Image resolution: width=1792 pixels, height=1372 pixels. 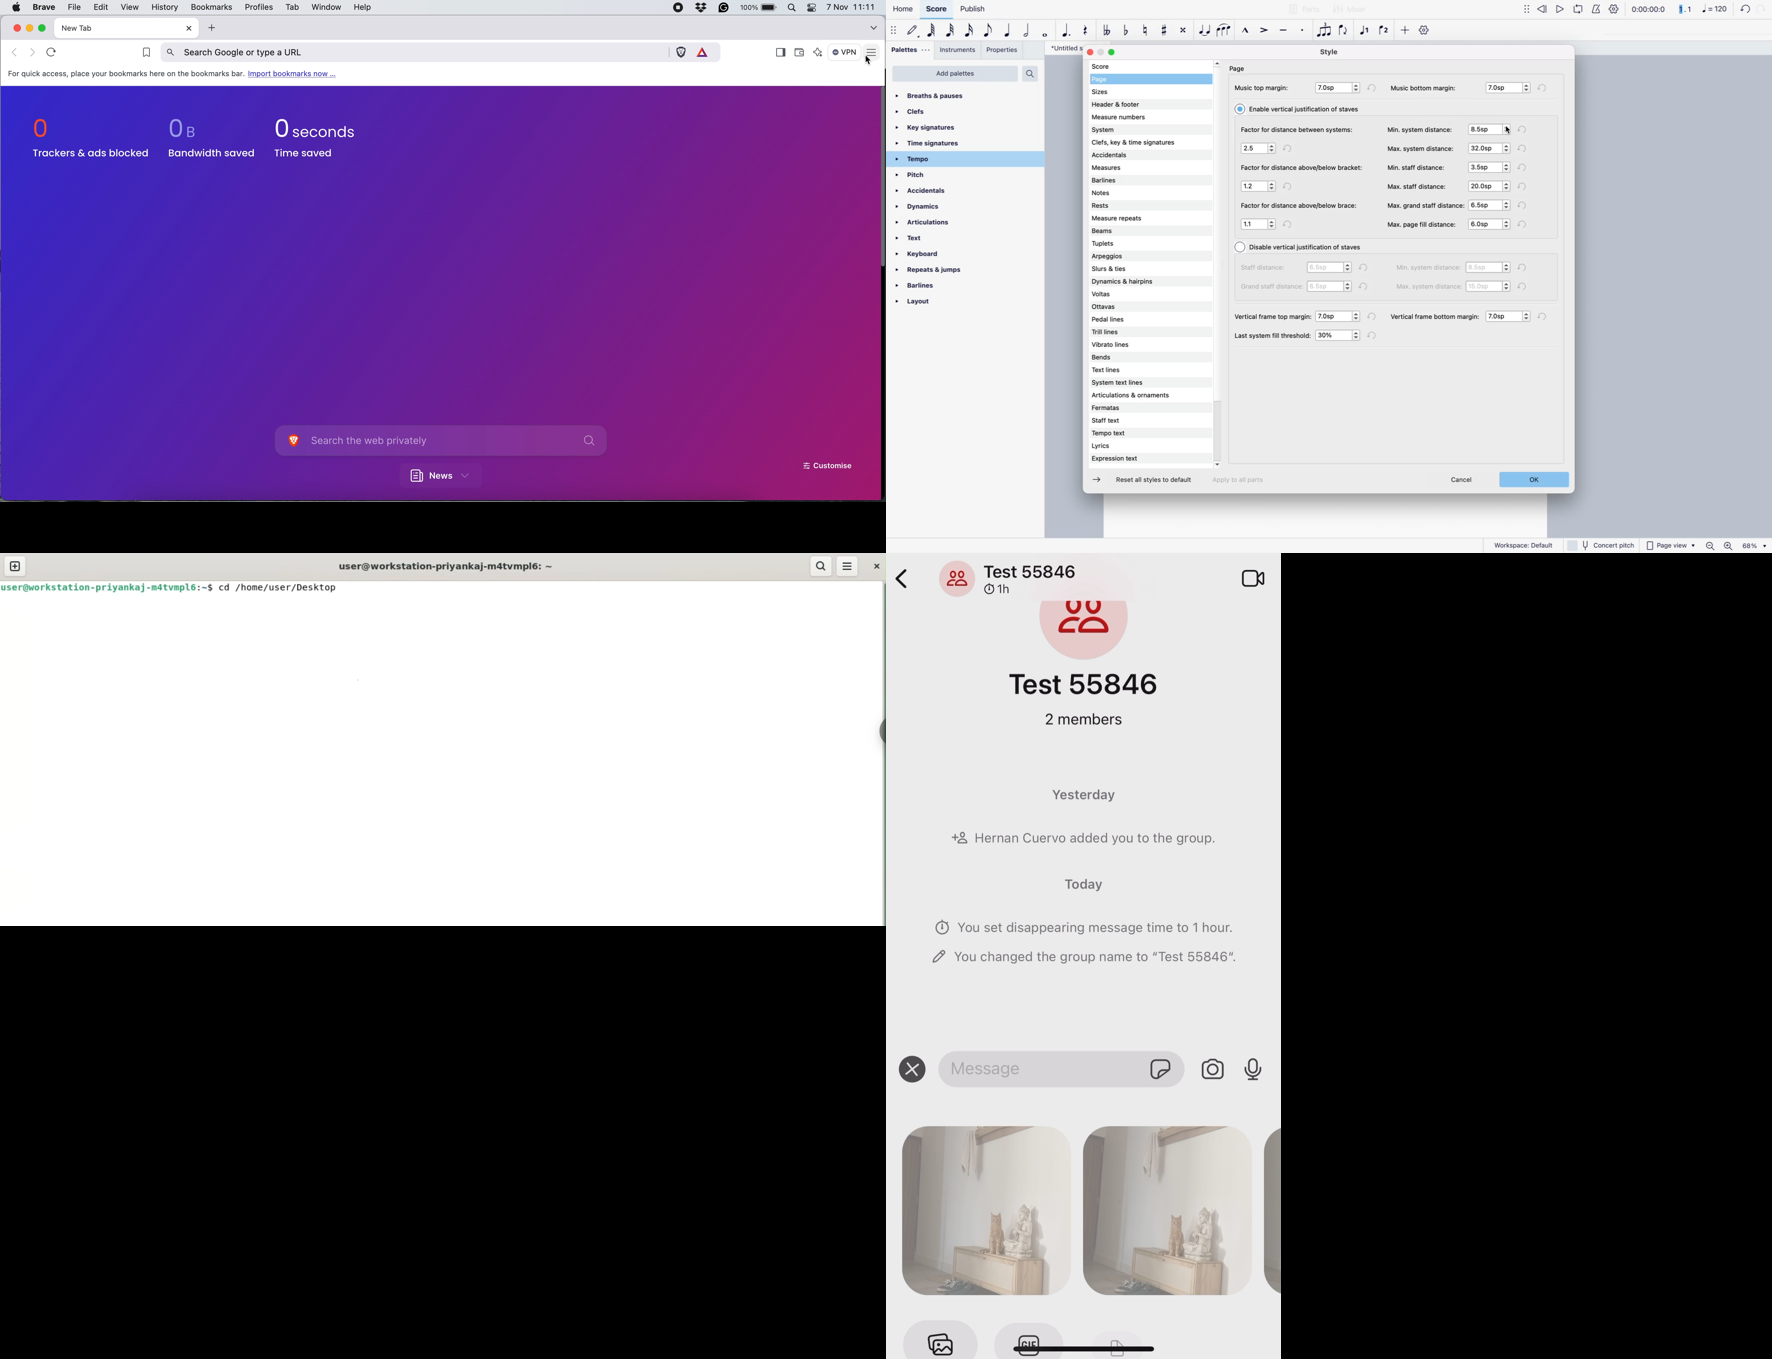 What do you see at coordinates (207, 137) in the screenshot?
I see `o b bandwidth saved` at bounding box center [207, 137].